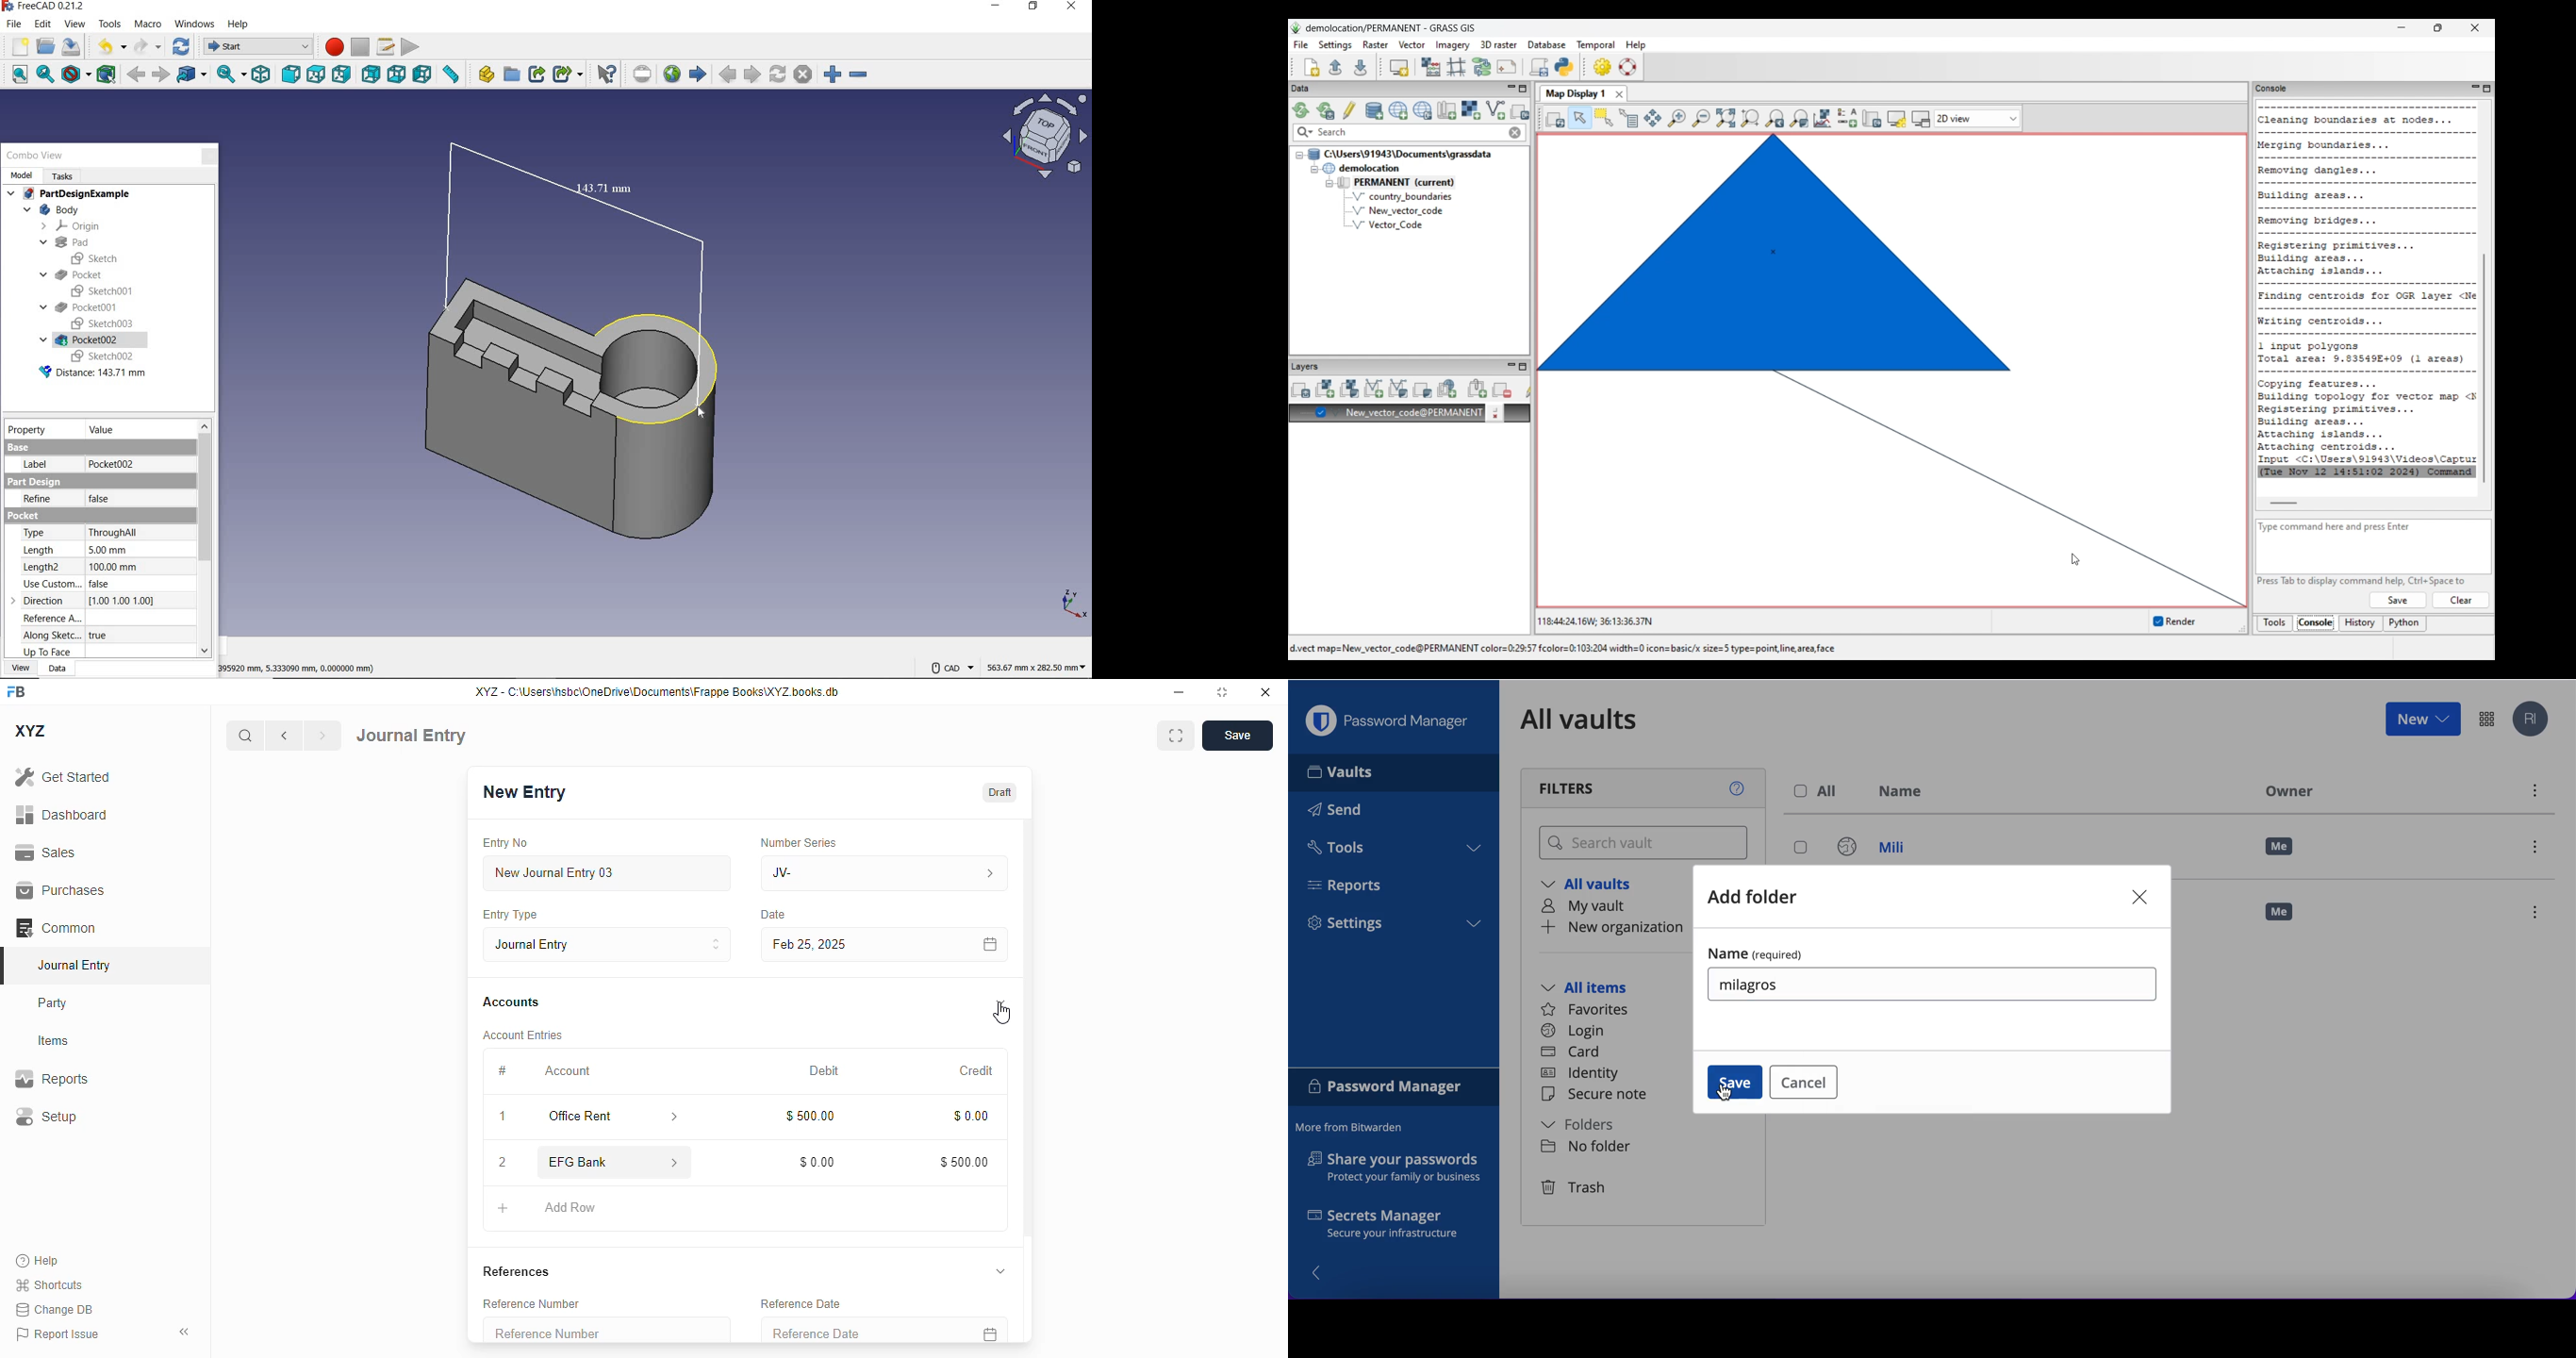  I want to click on party, so click(53, 1003).